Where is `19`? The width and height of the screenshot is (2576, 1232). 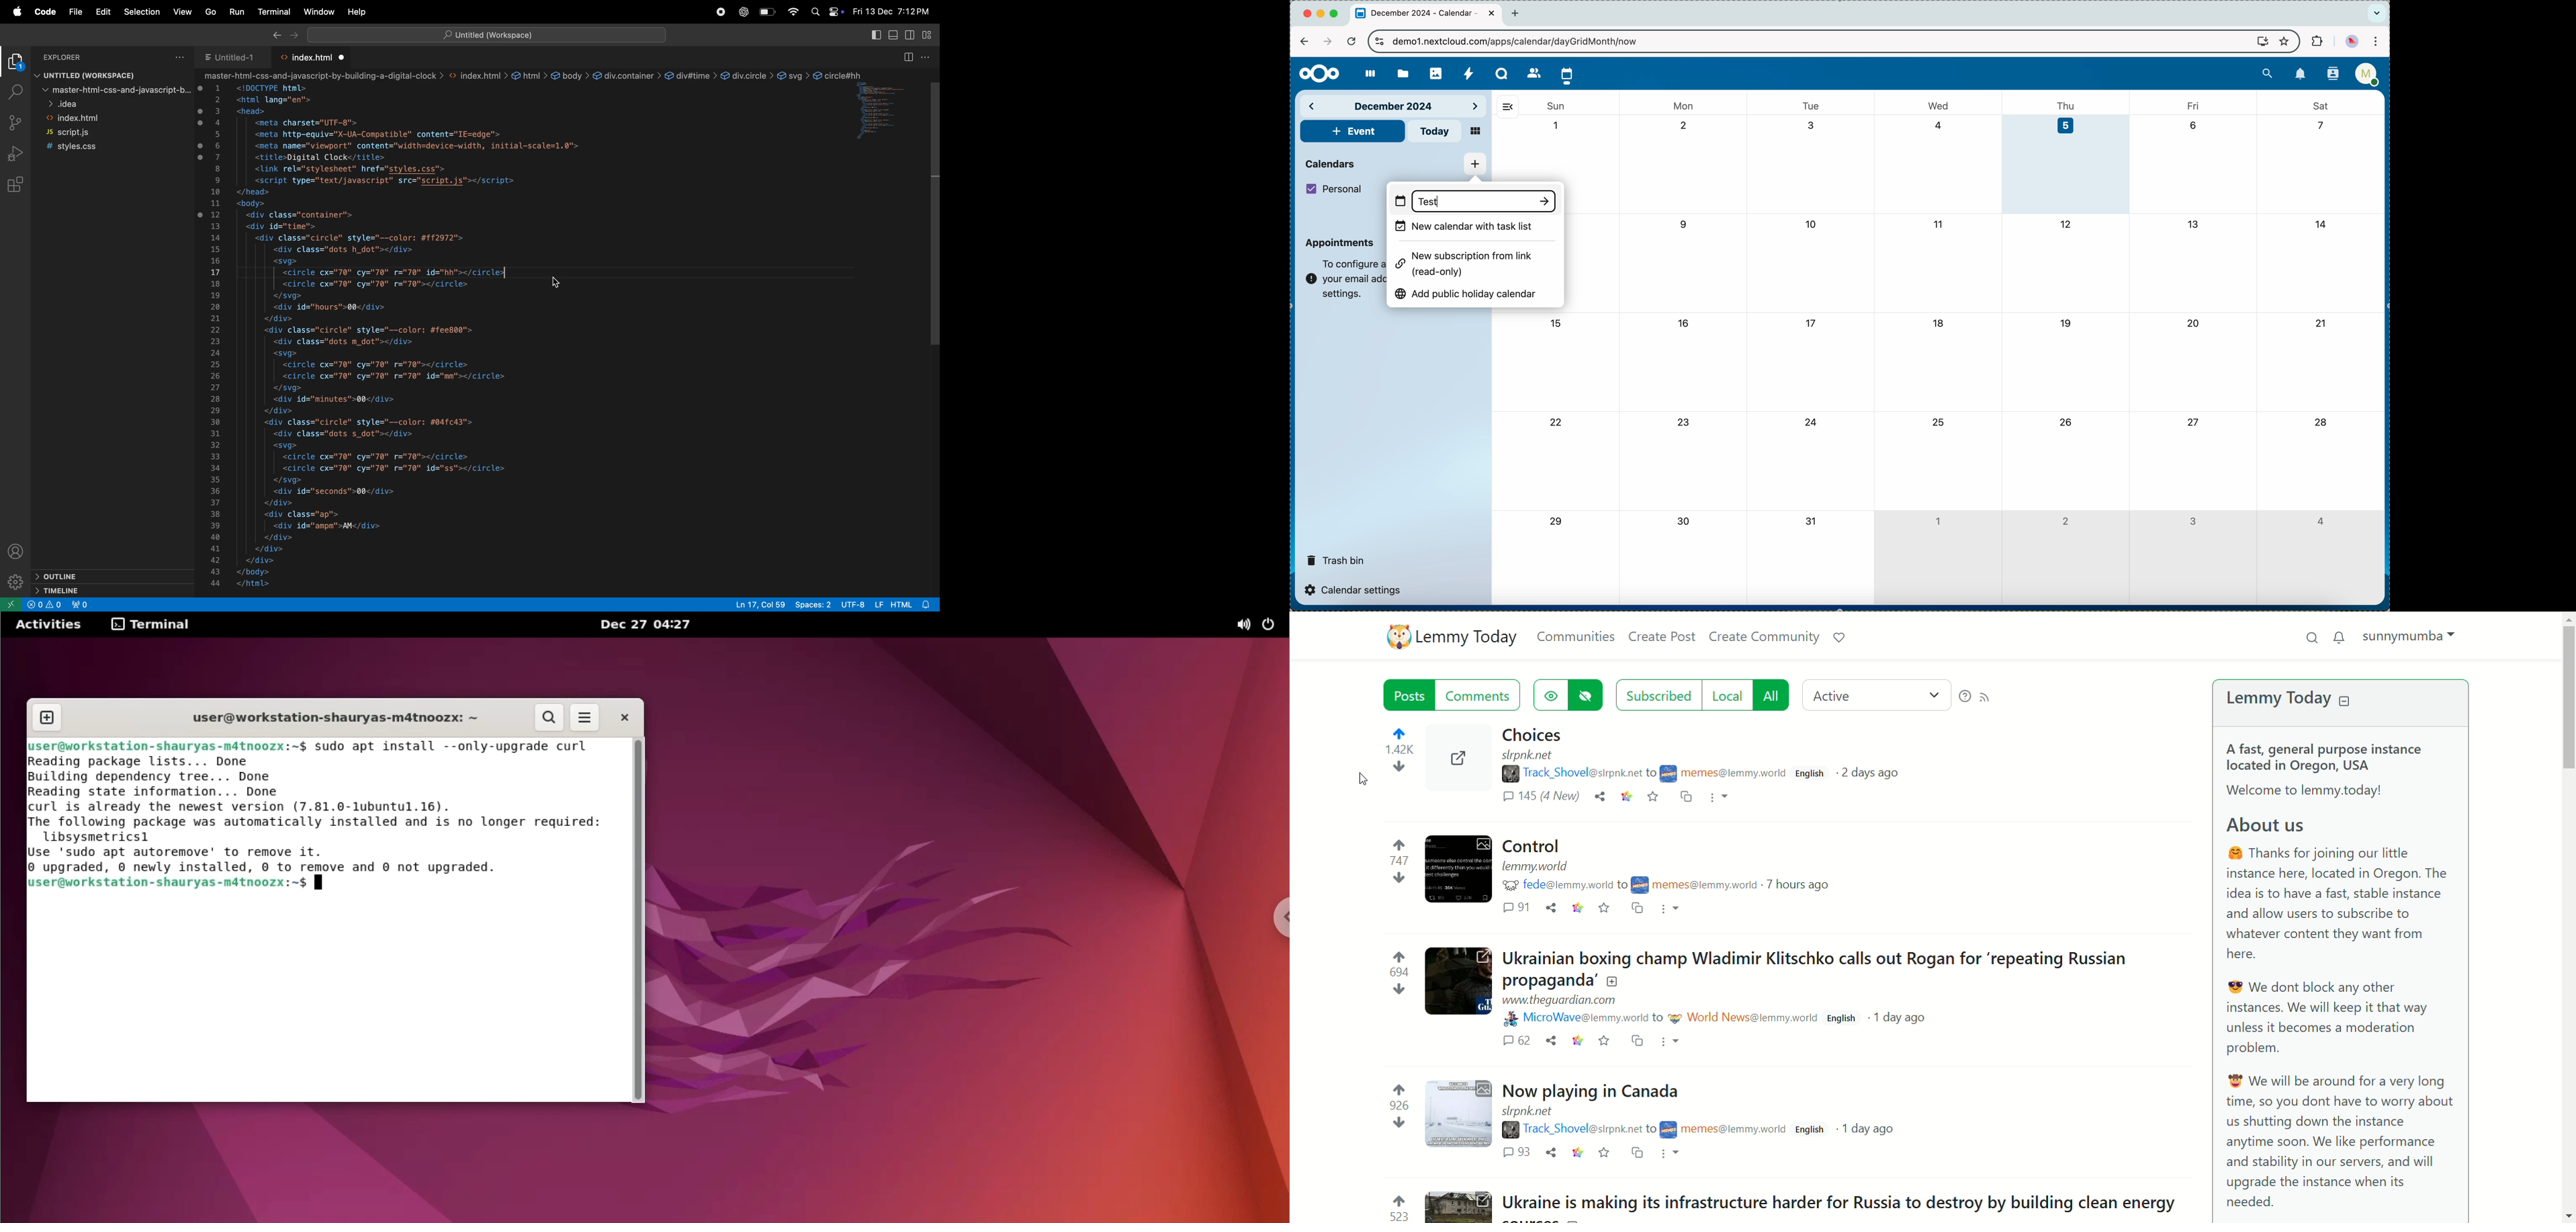
19 is located at coordinates (2066, 323).